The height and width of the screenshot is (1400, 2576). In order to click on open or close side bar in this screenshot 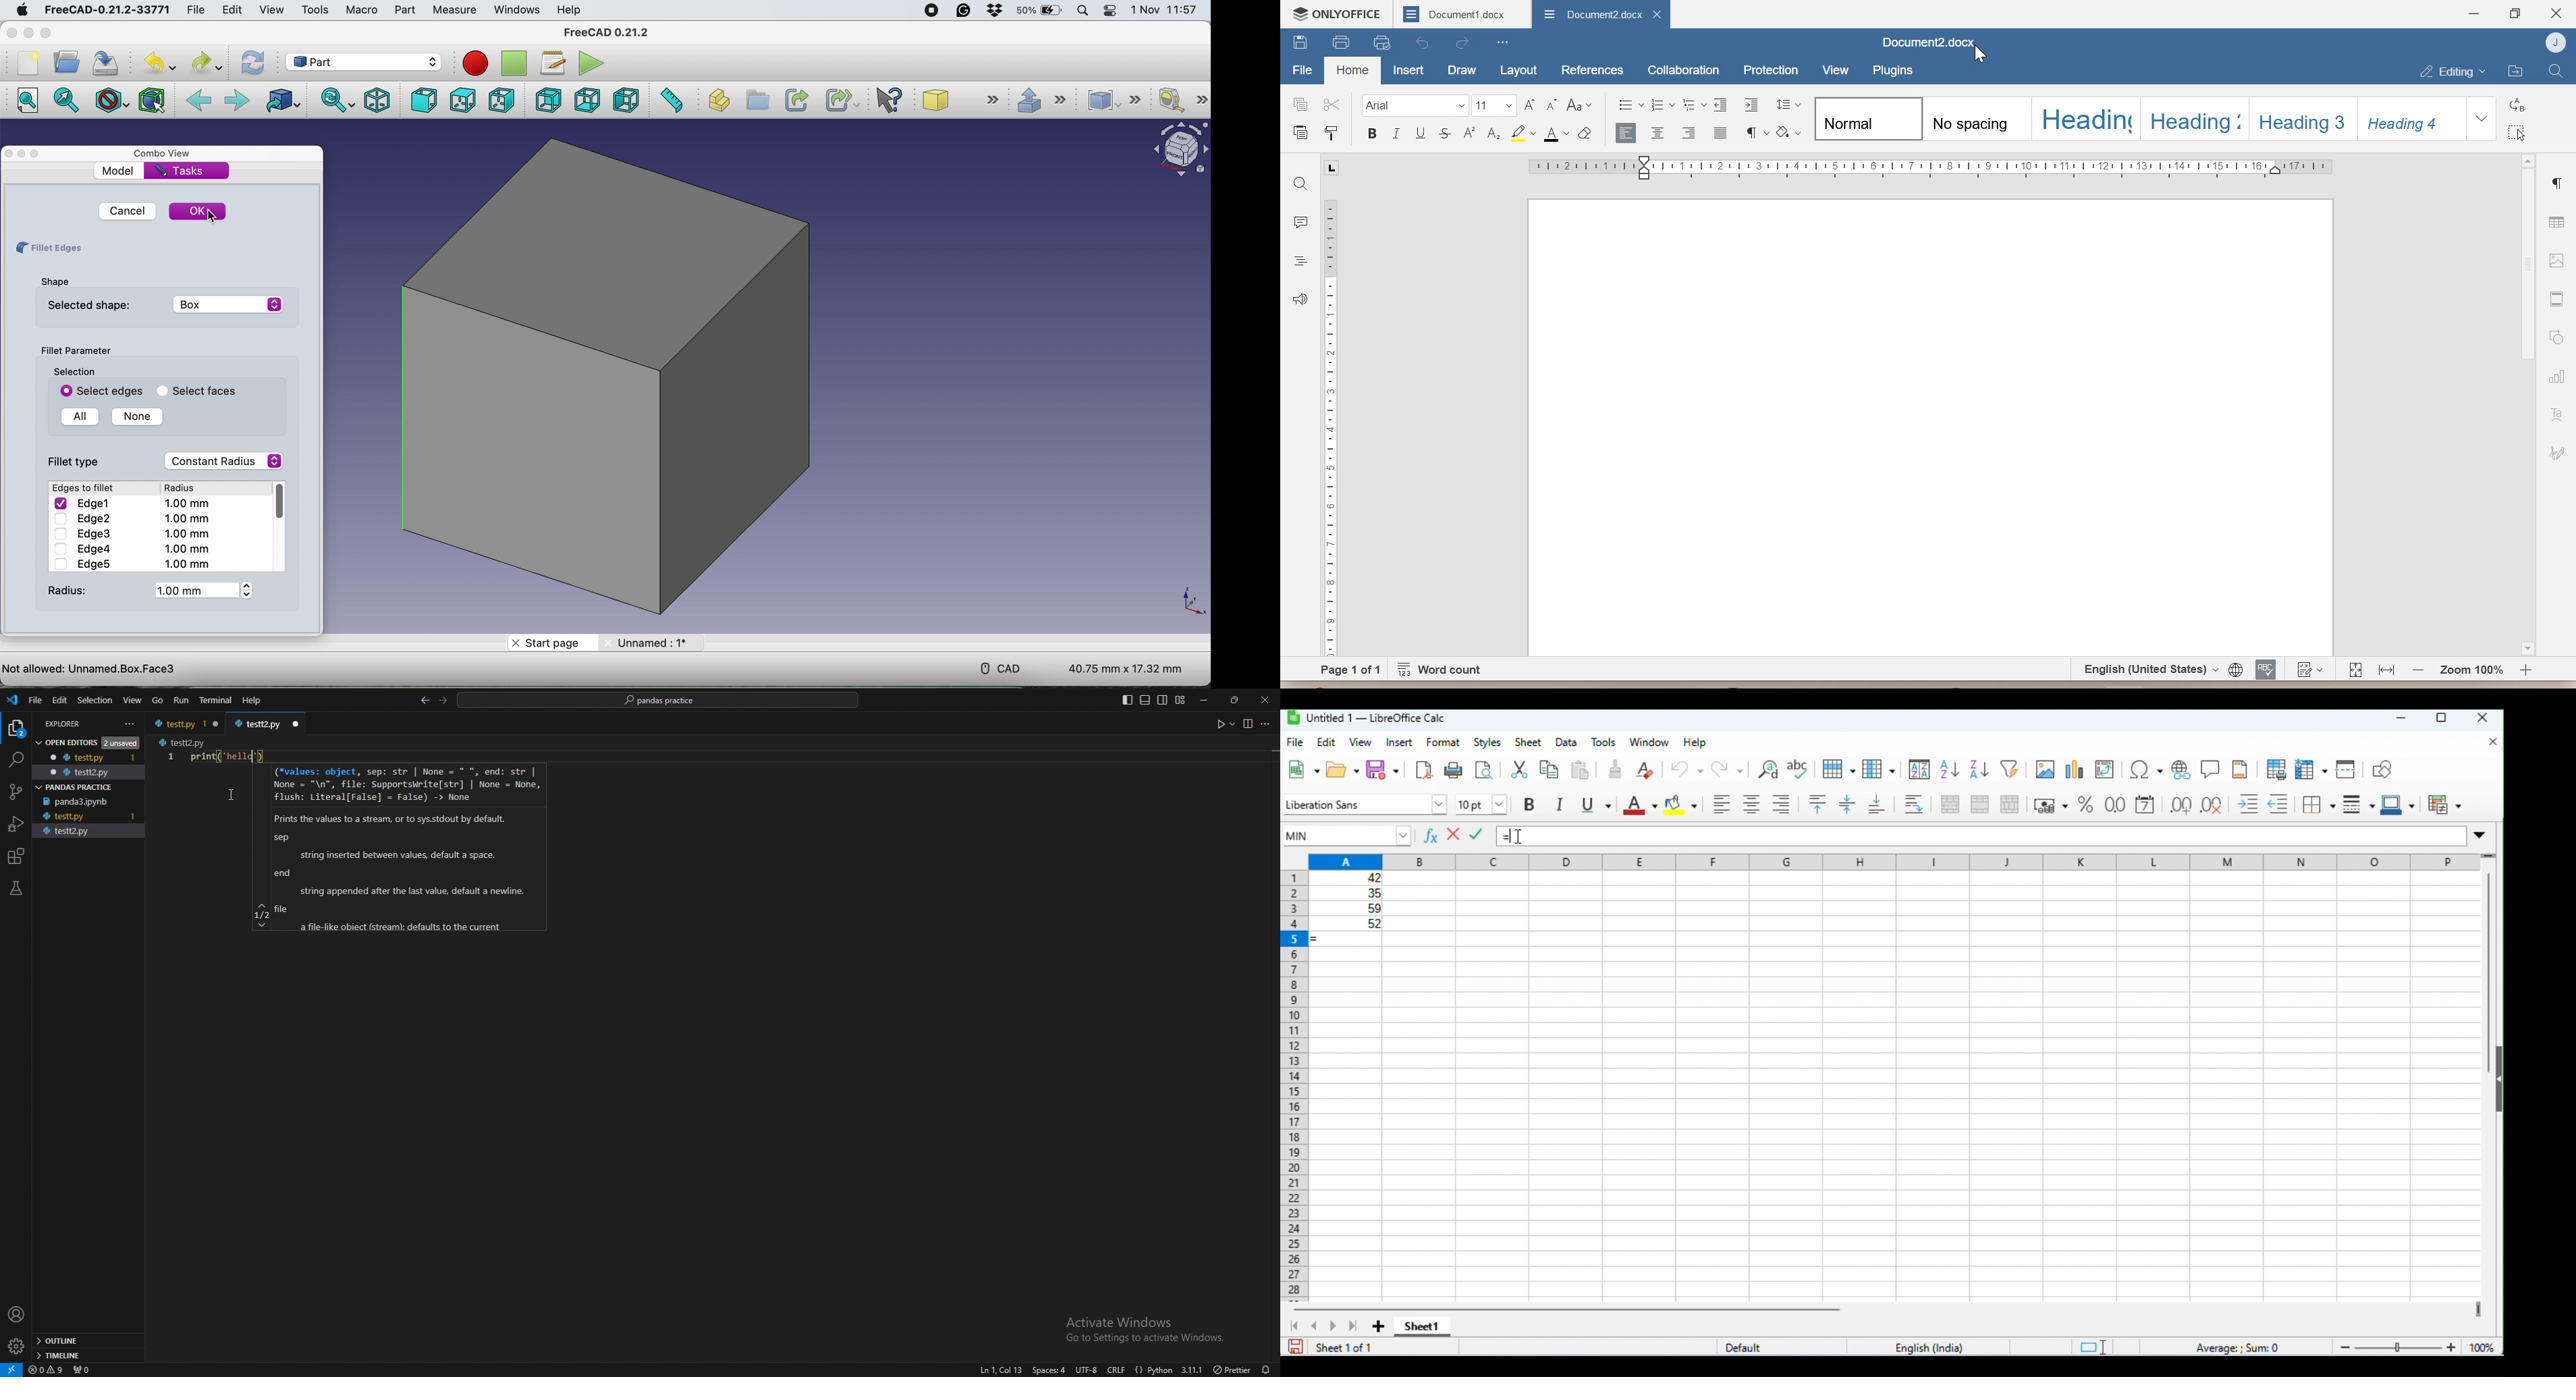, I will do `click(2496, 1082)`.